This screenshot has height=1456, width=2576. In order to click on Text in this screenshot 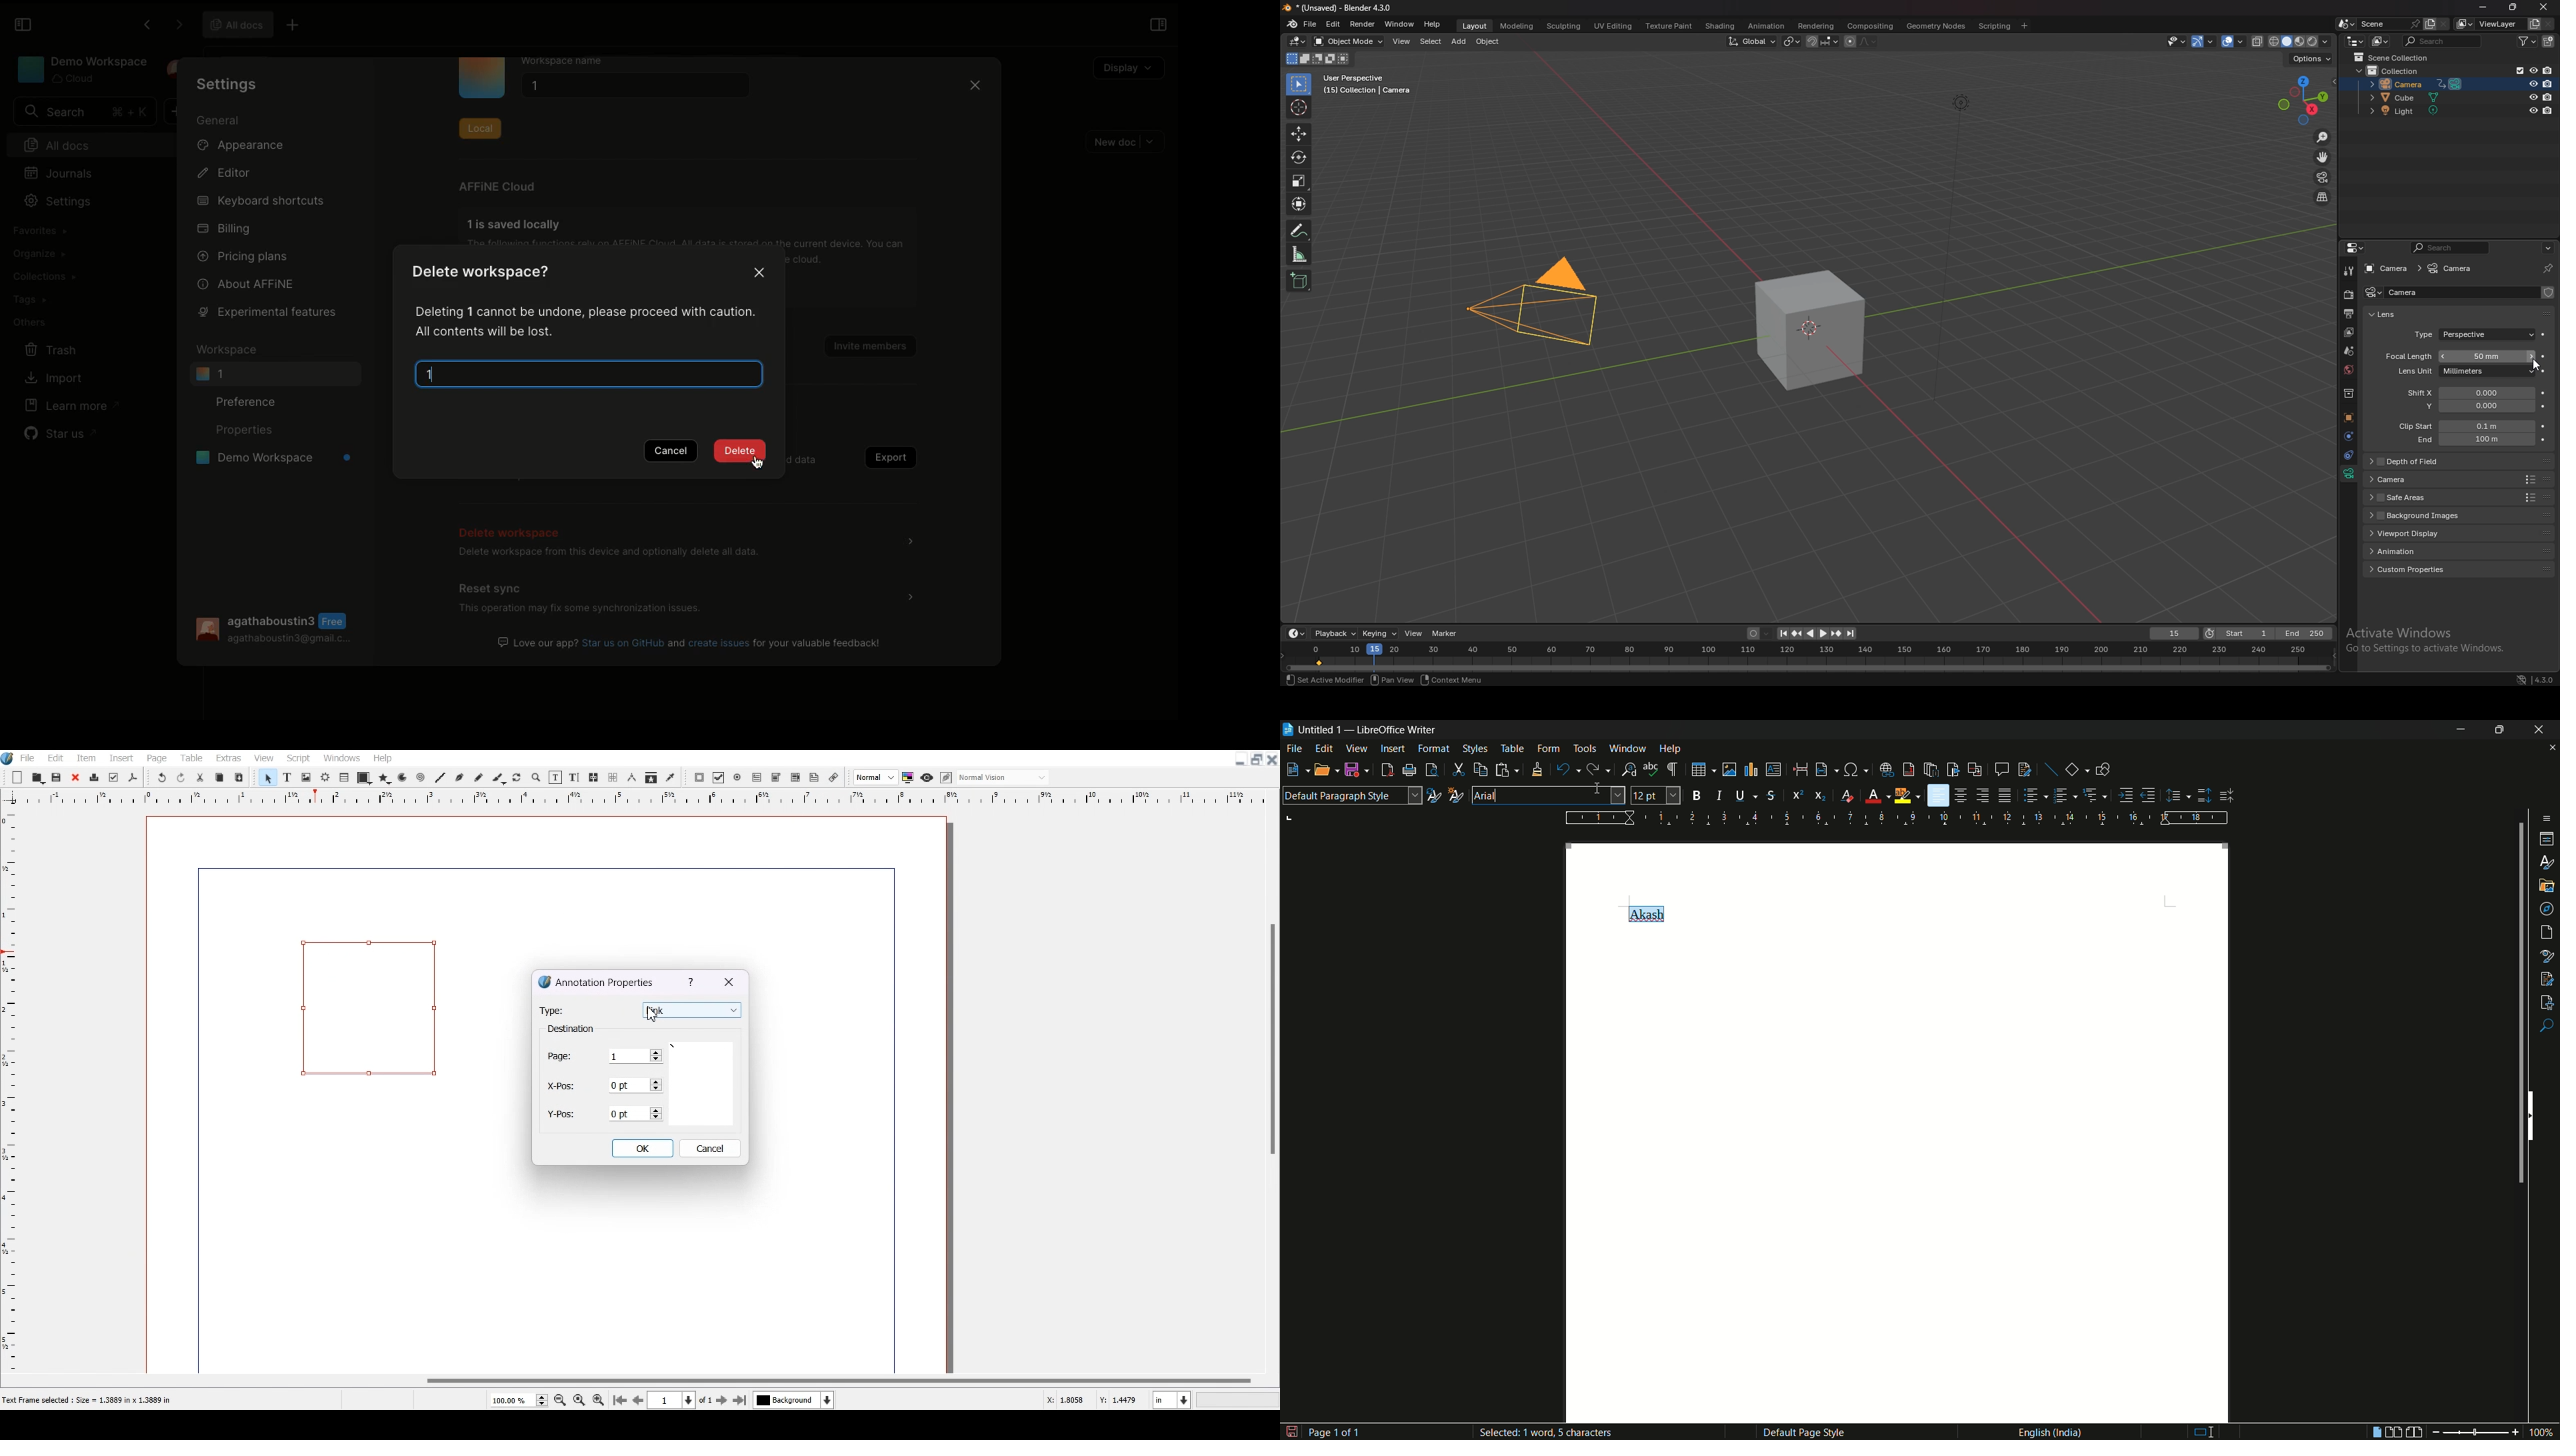, I will do `click(570, 1030)`.